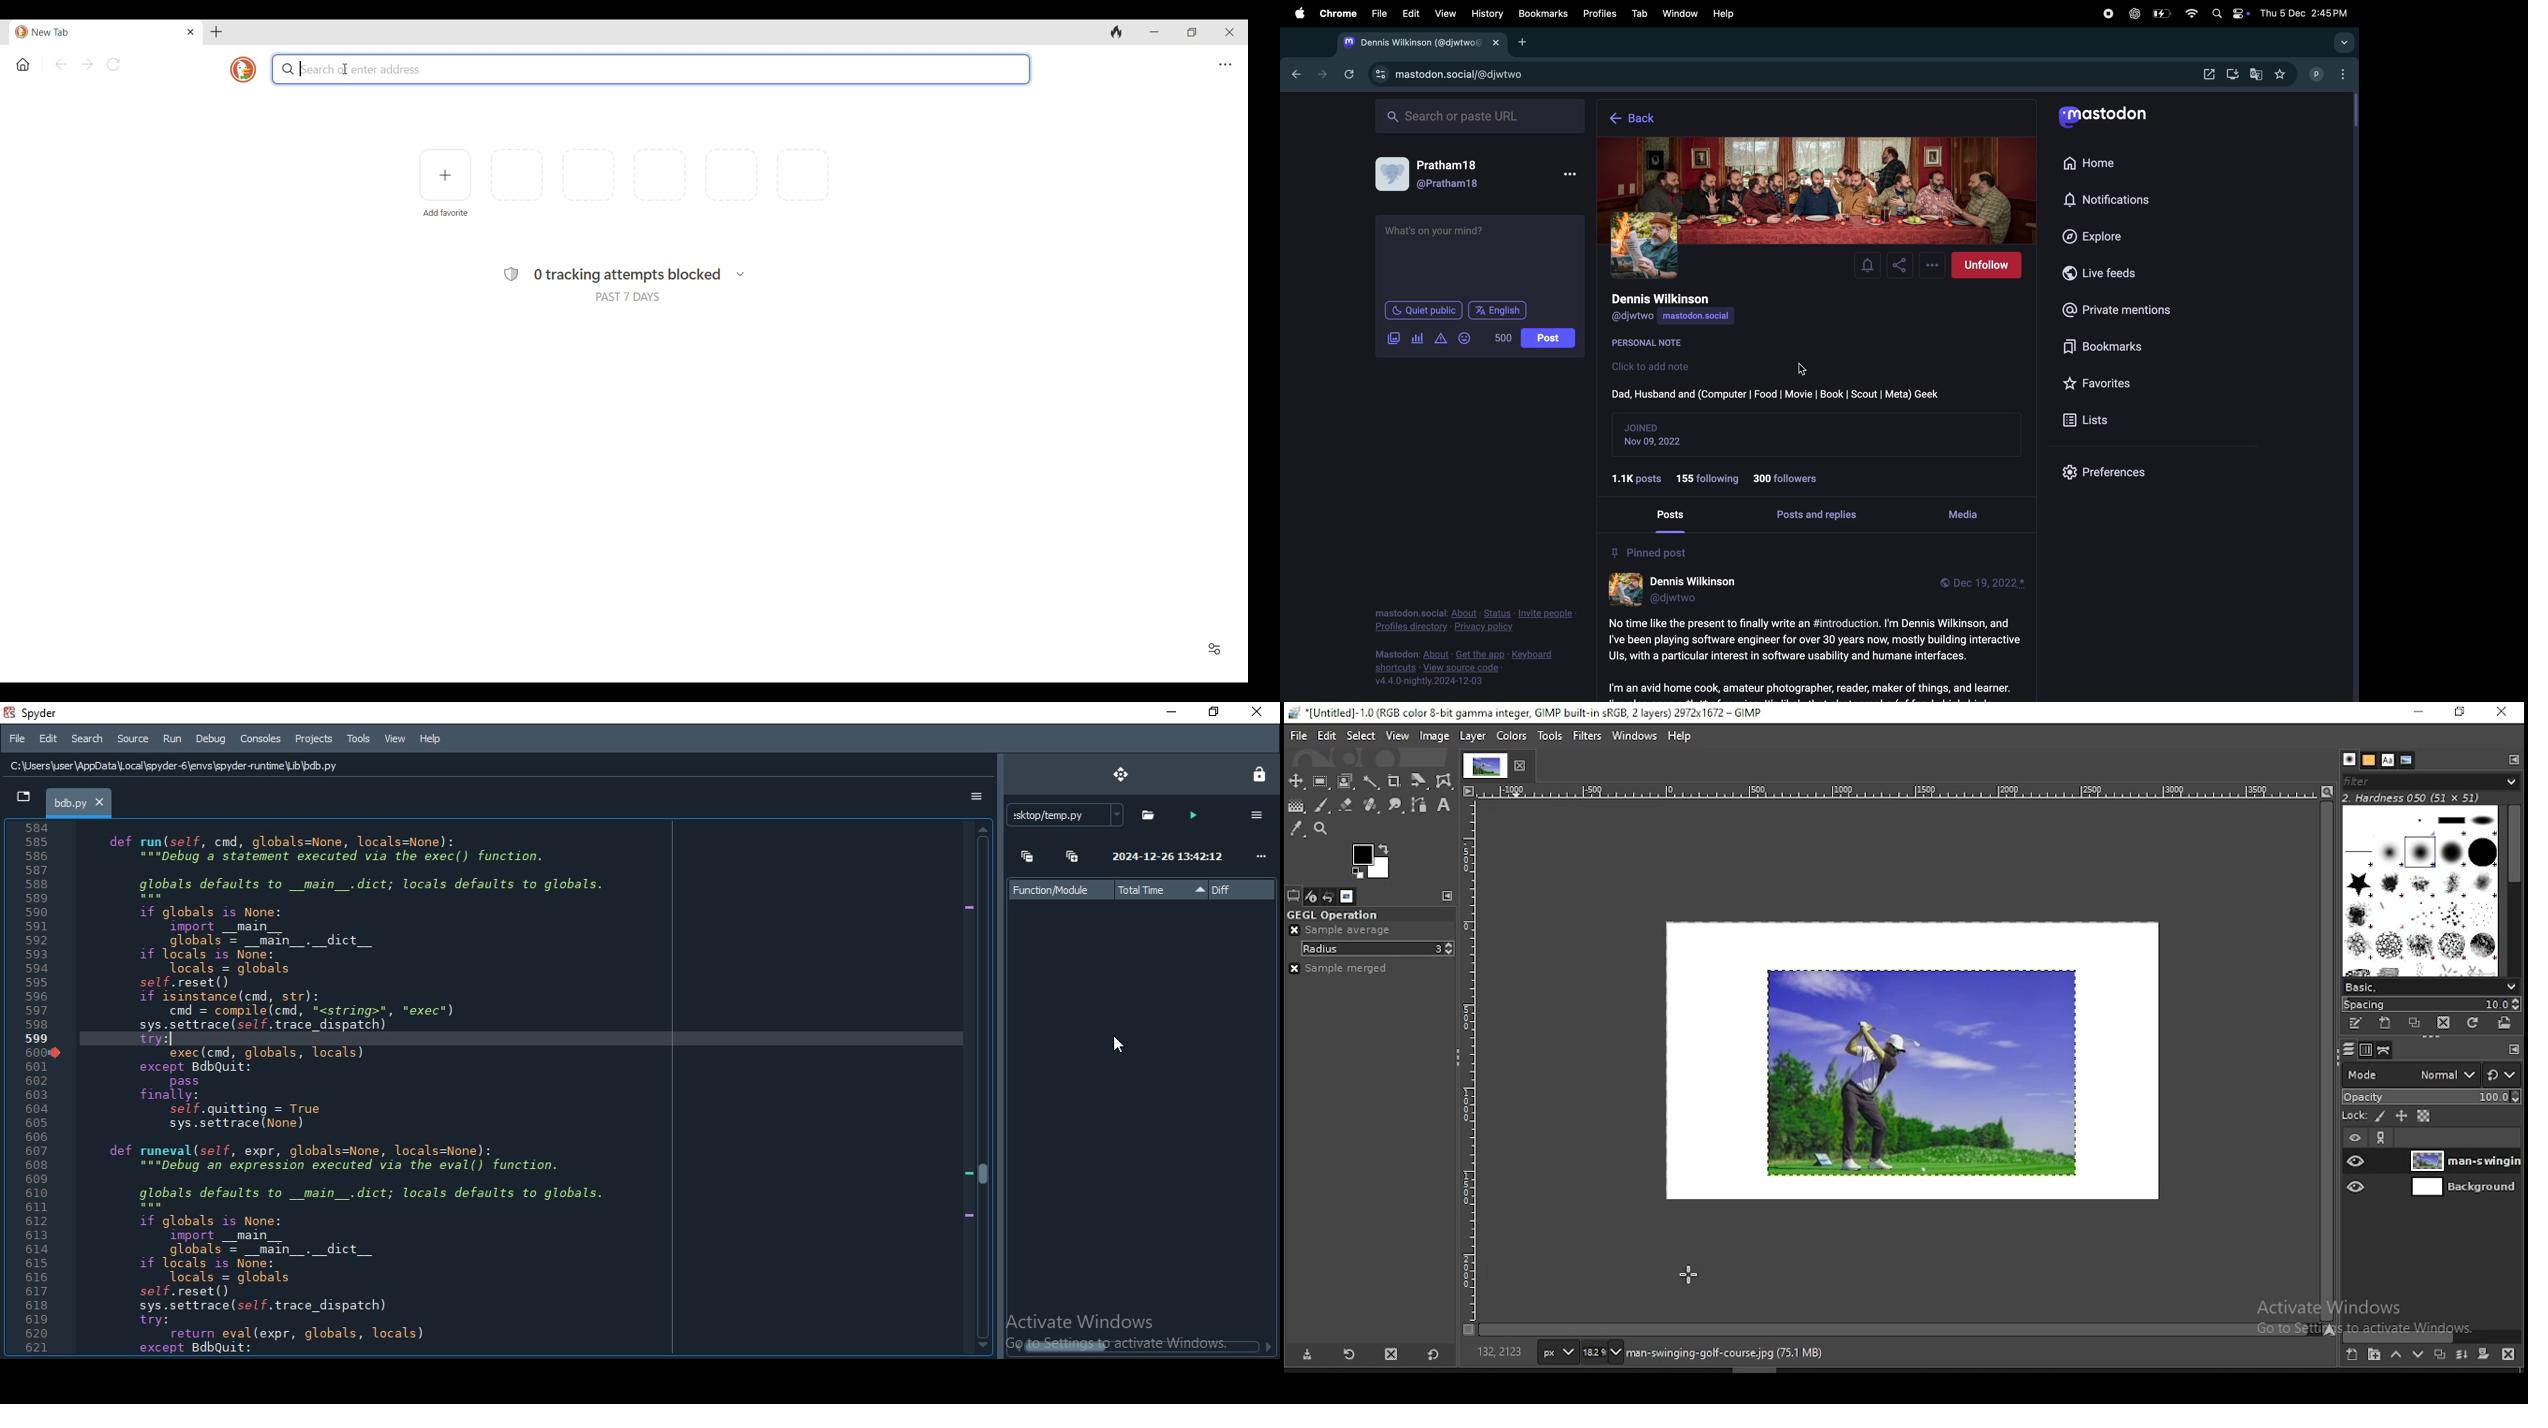 The height and width of the screenshot is (1428, 2548). I want to click on user name, so click(1674, 299).